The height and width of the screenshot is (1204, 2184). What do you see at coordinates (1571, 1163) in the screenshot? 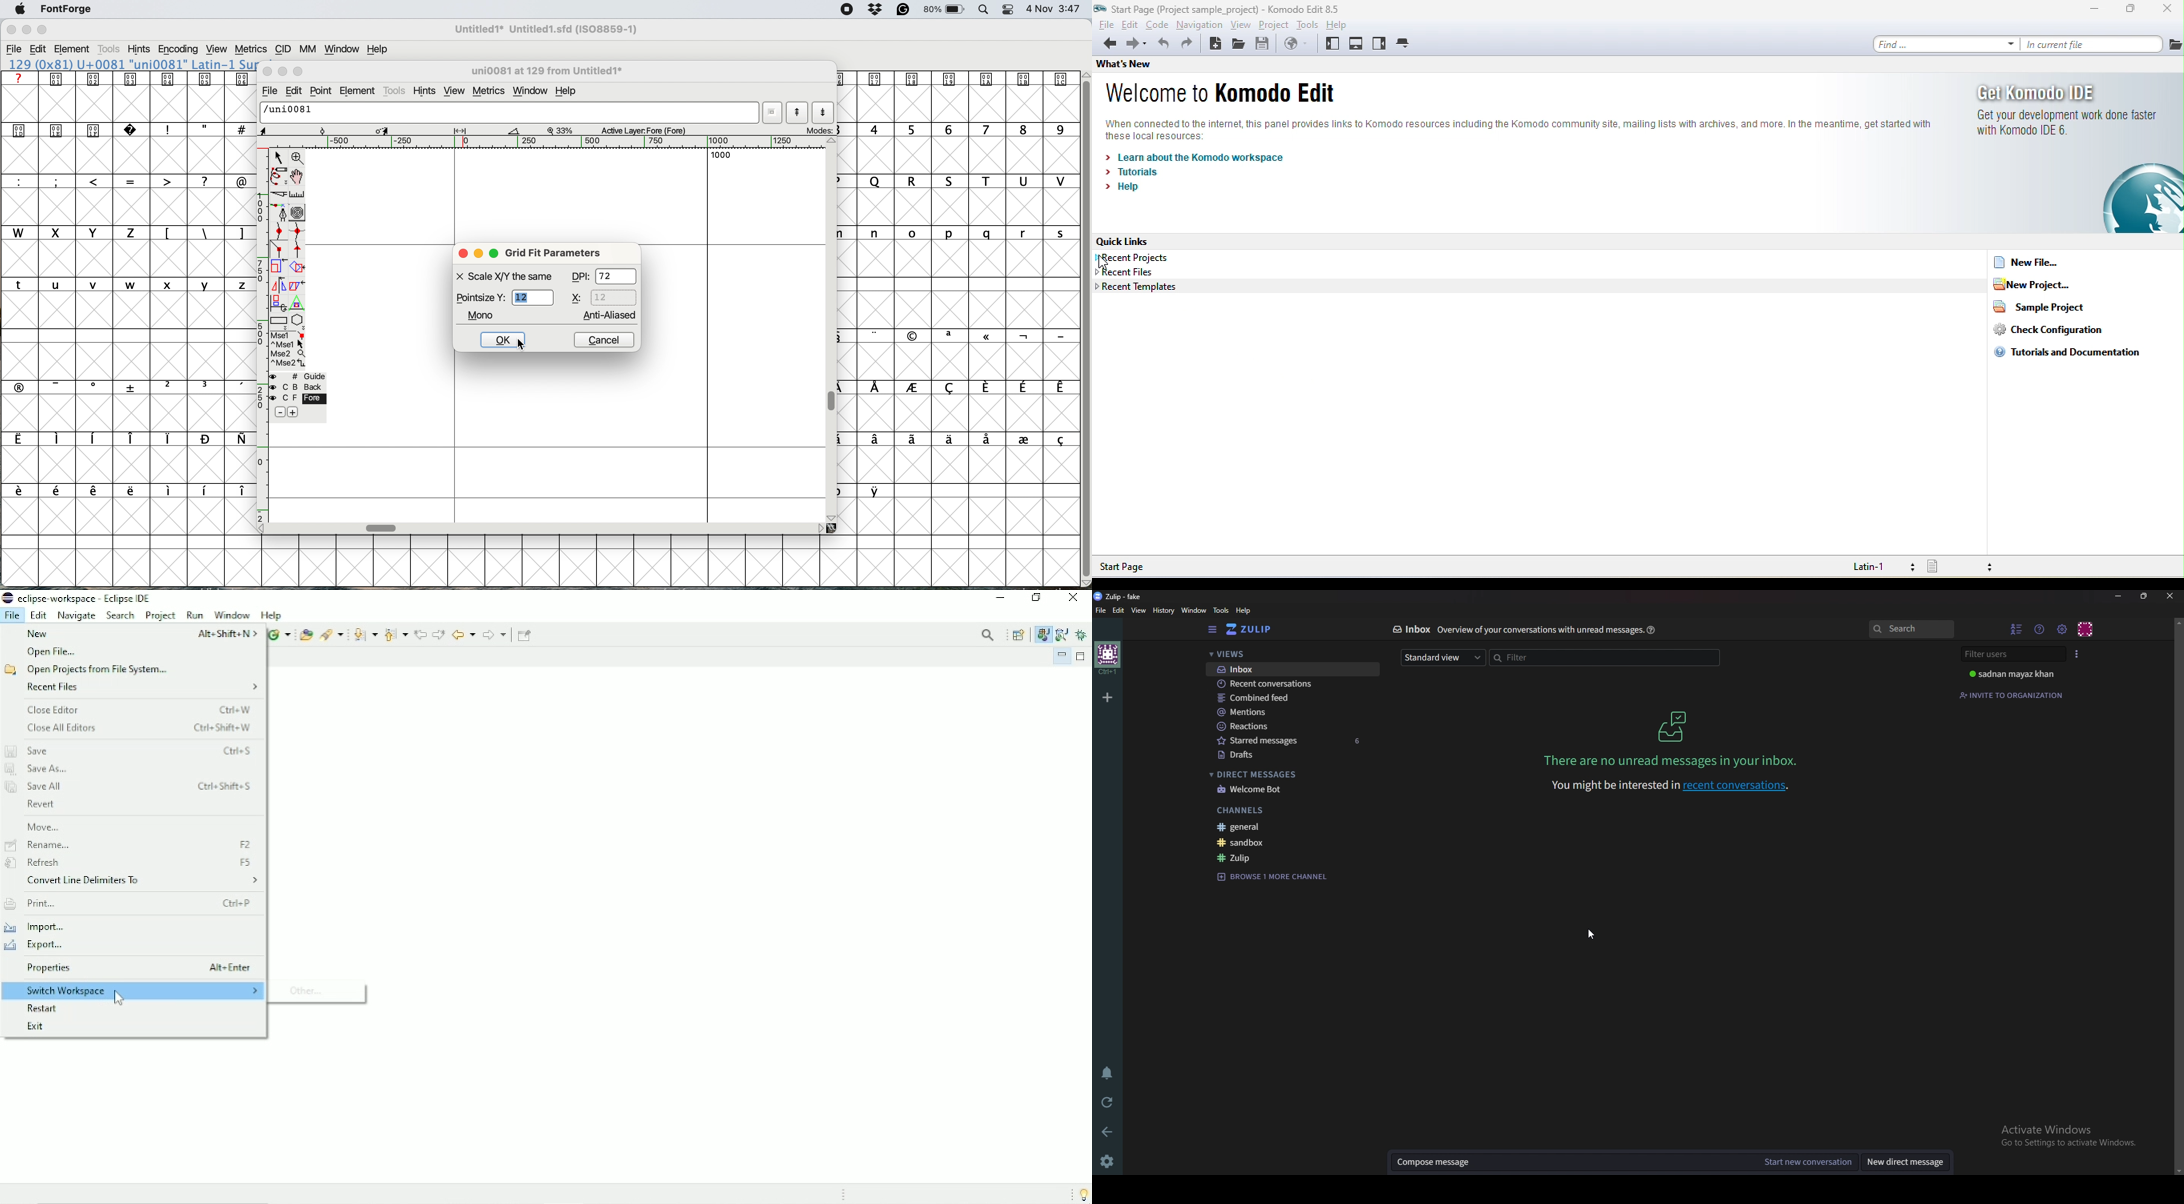
I see `Compose message` at bounding box center [1571, 1163].